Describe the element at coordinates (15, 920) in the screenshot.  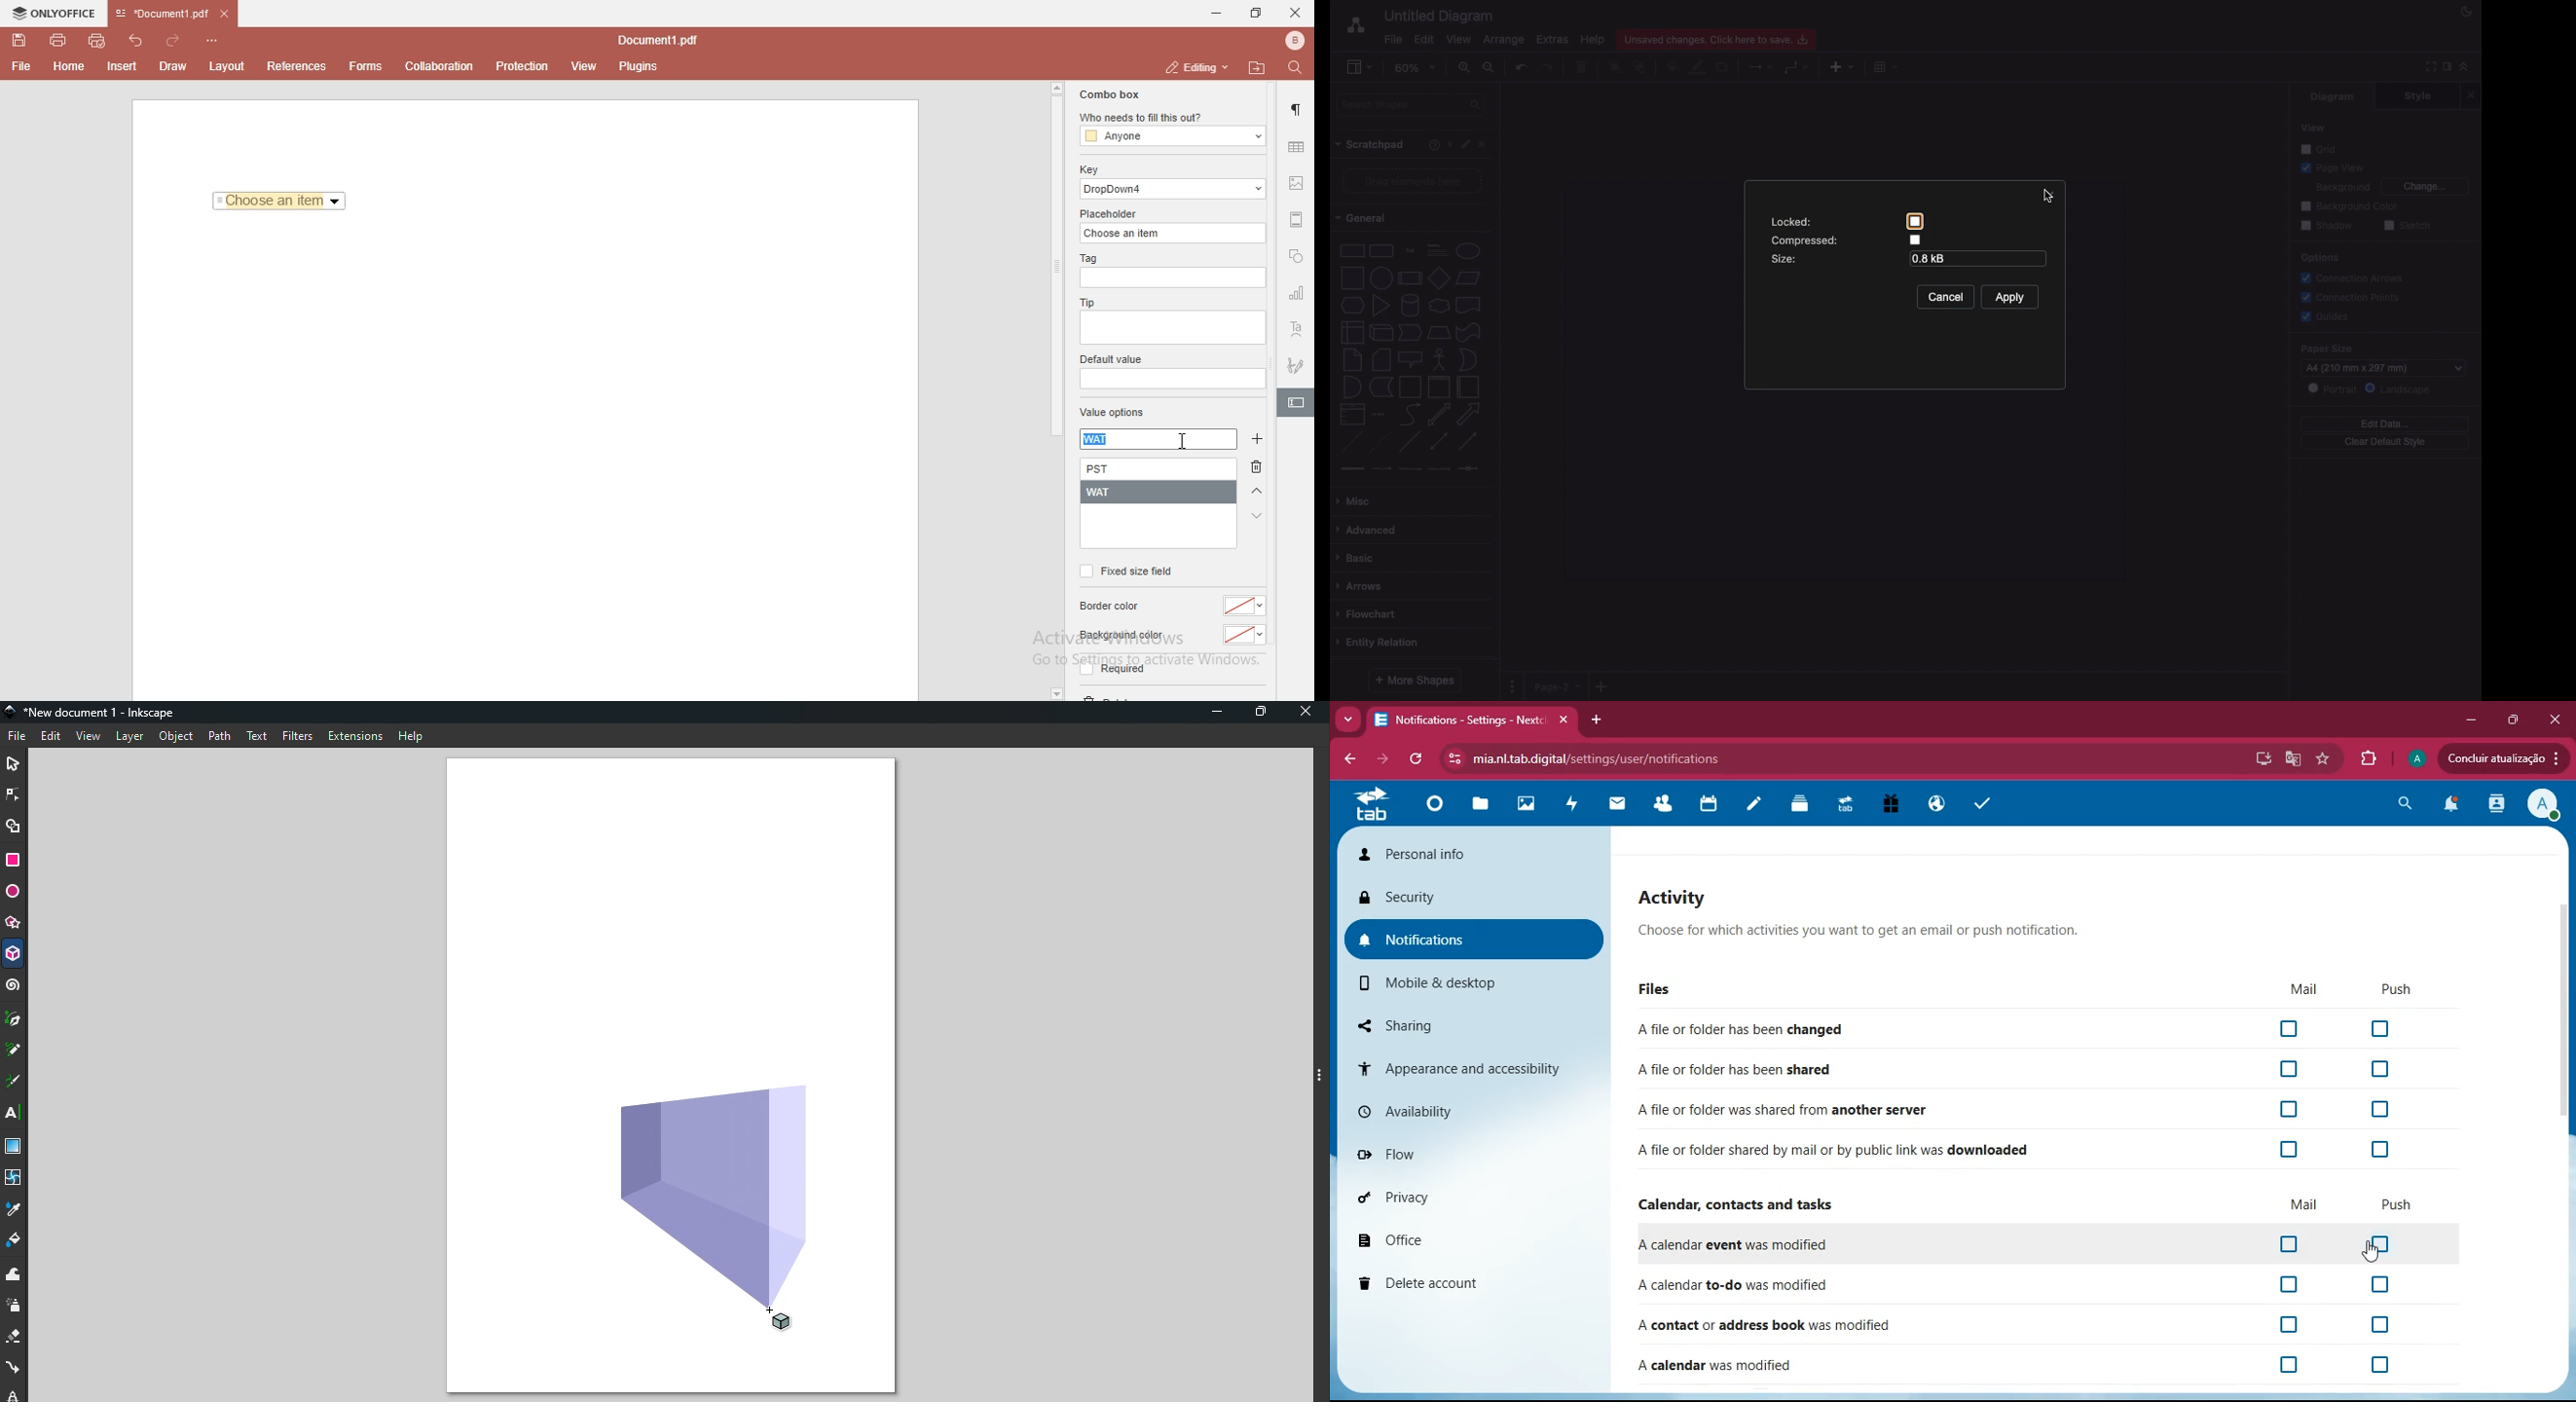
I see `Star/polygon tool` at that location.